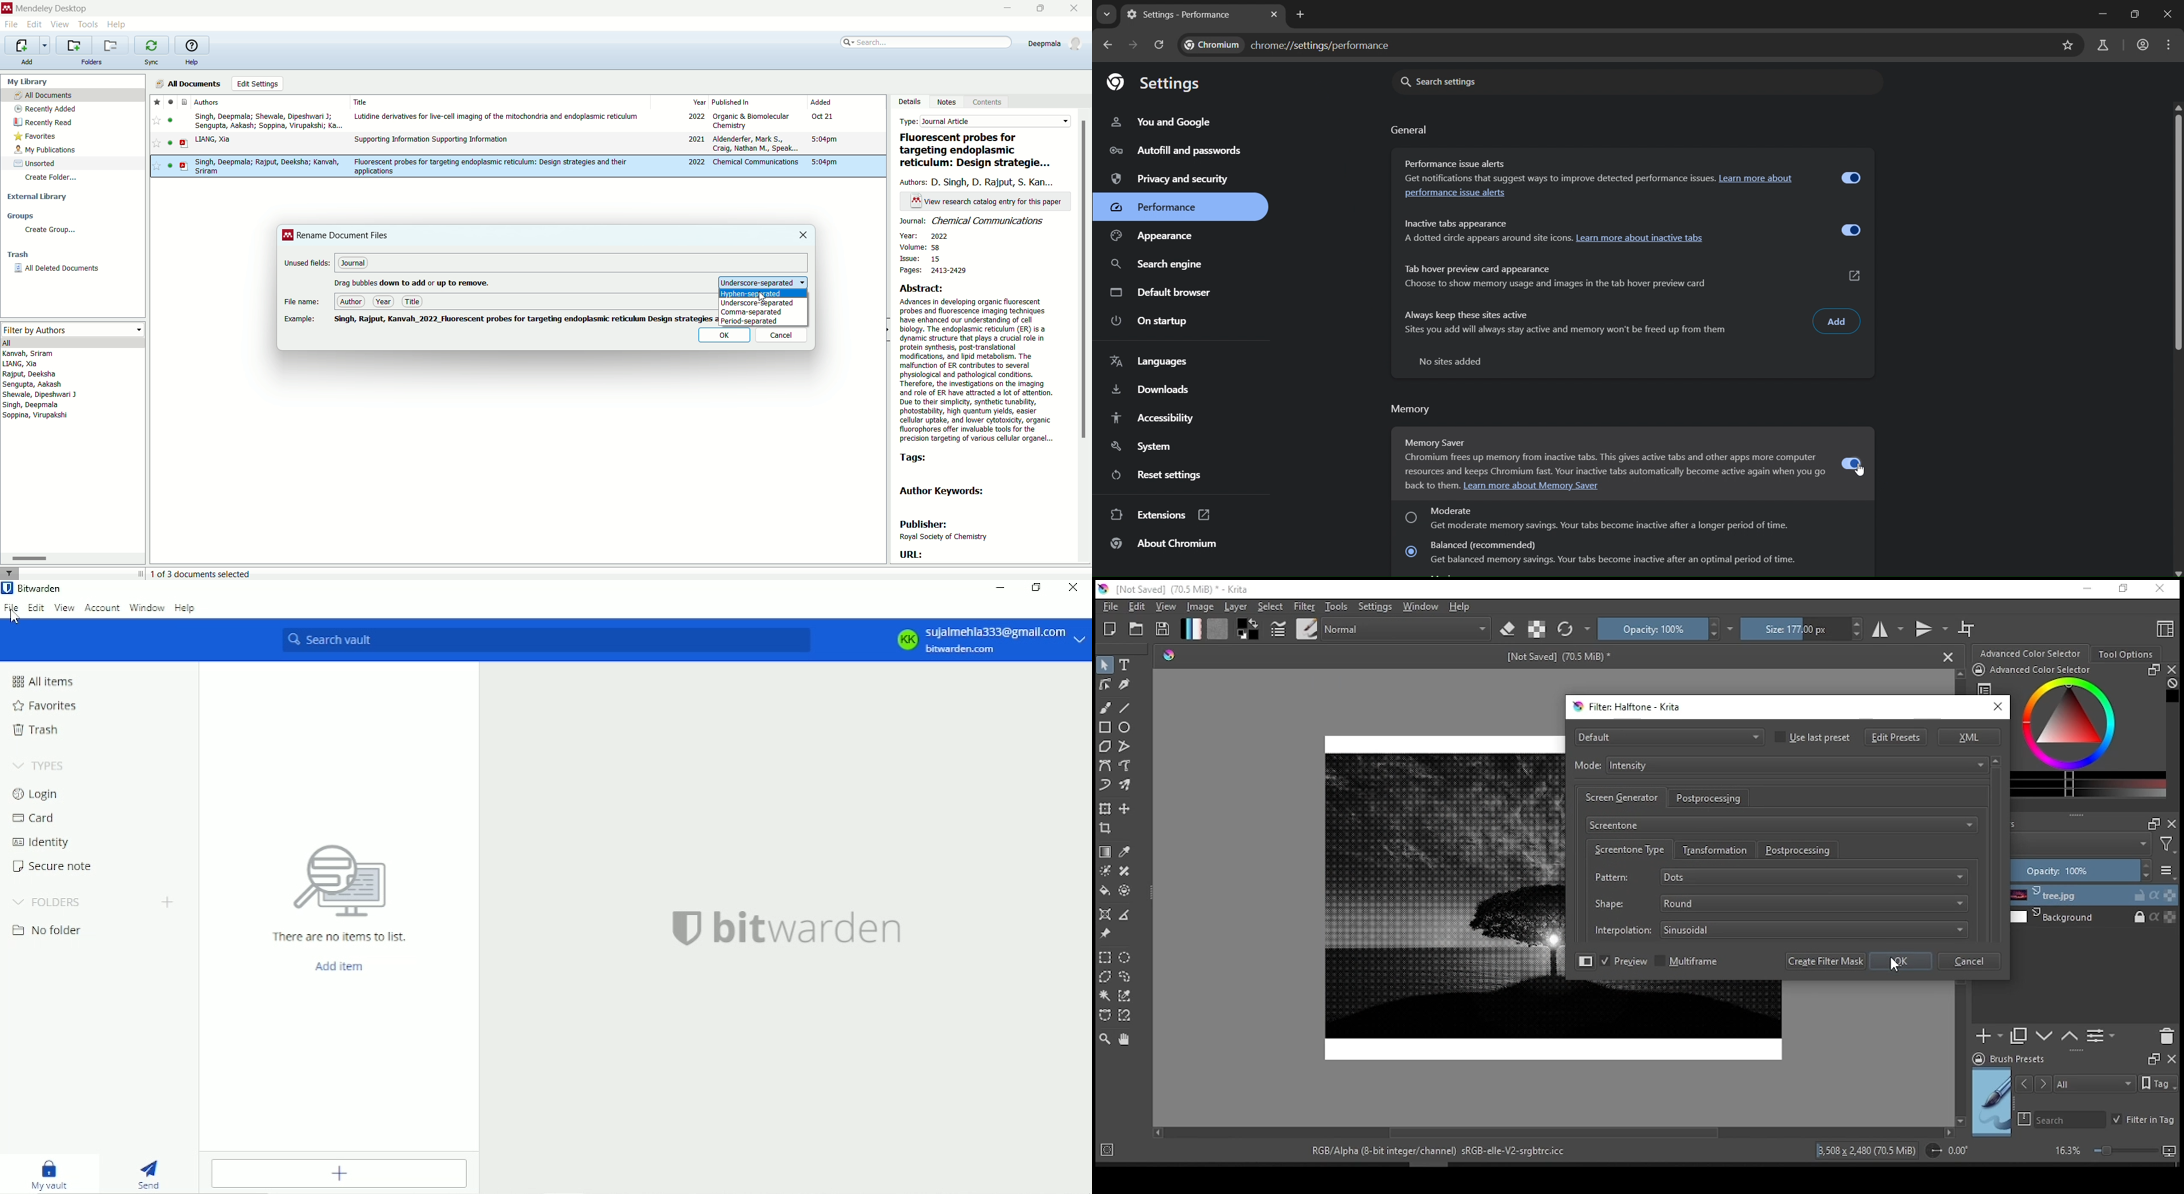 This screenshot has height=1204, width=2184. I want to click on restore, so click(2122, 589).